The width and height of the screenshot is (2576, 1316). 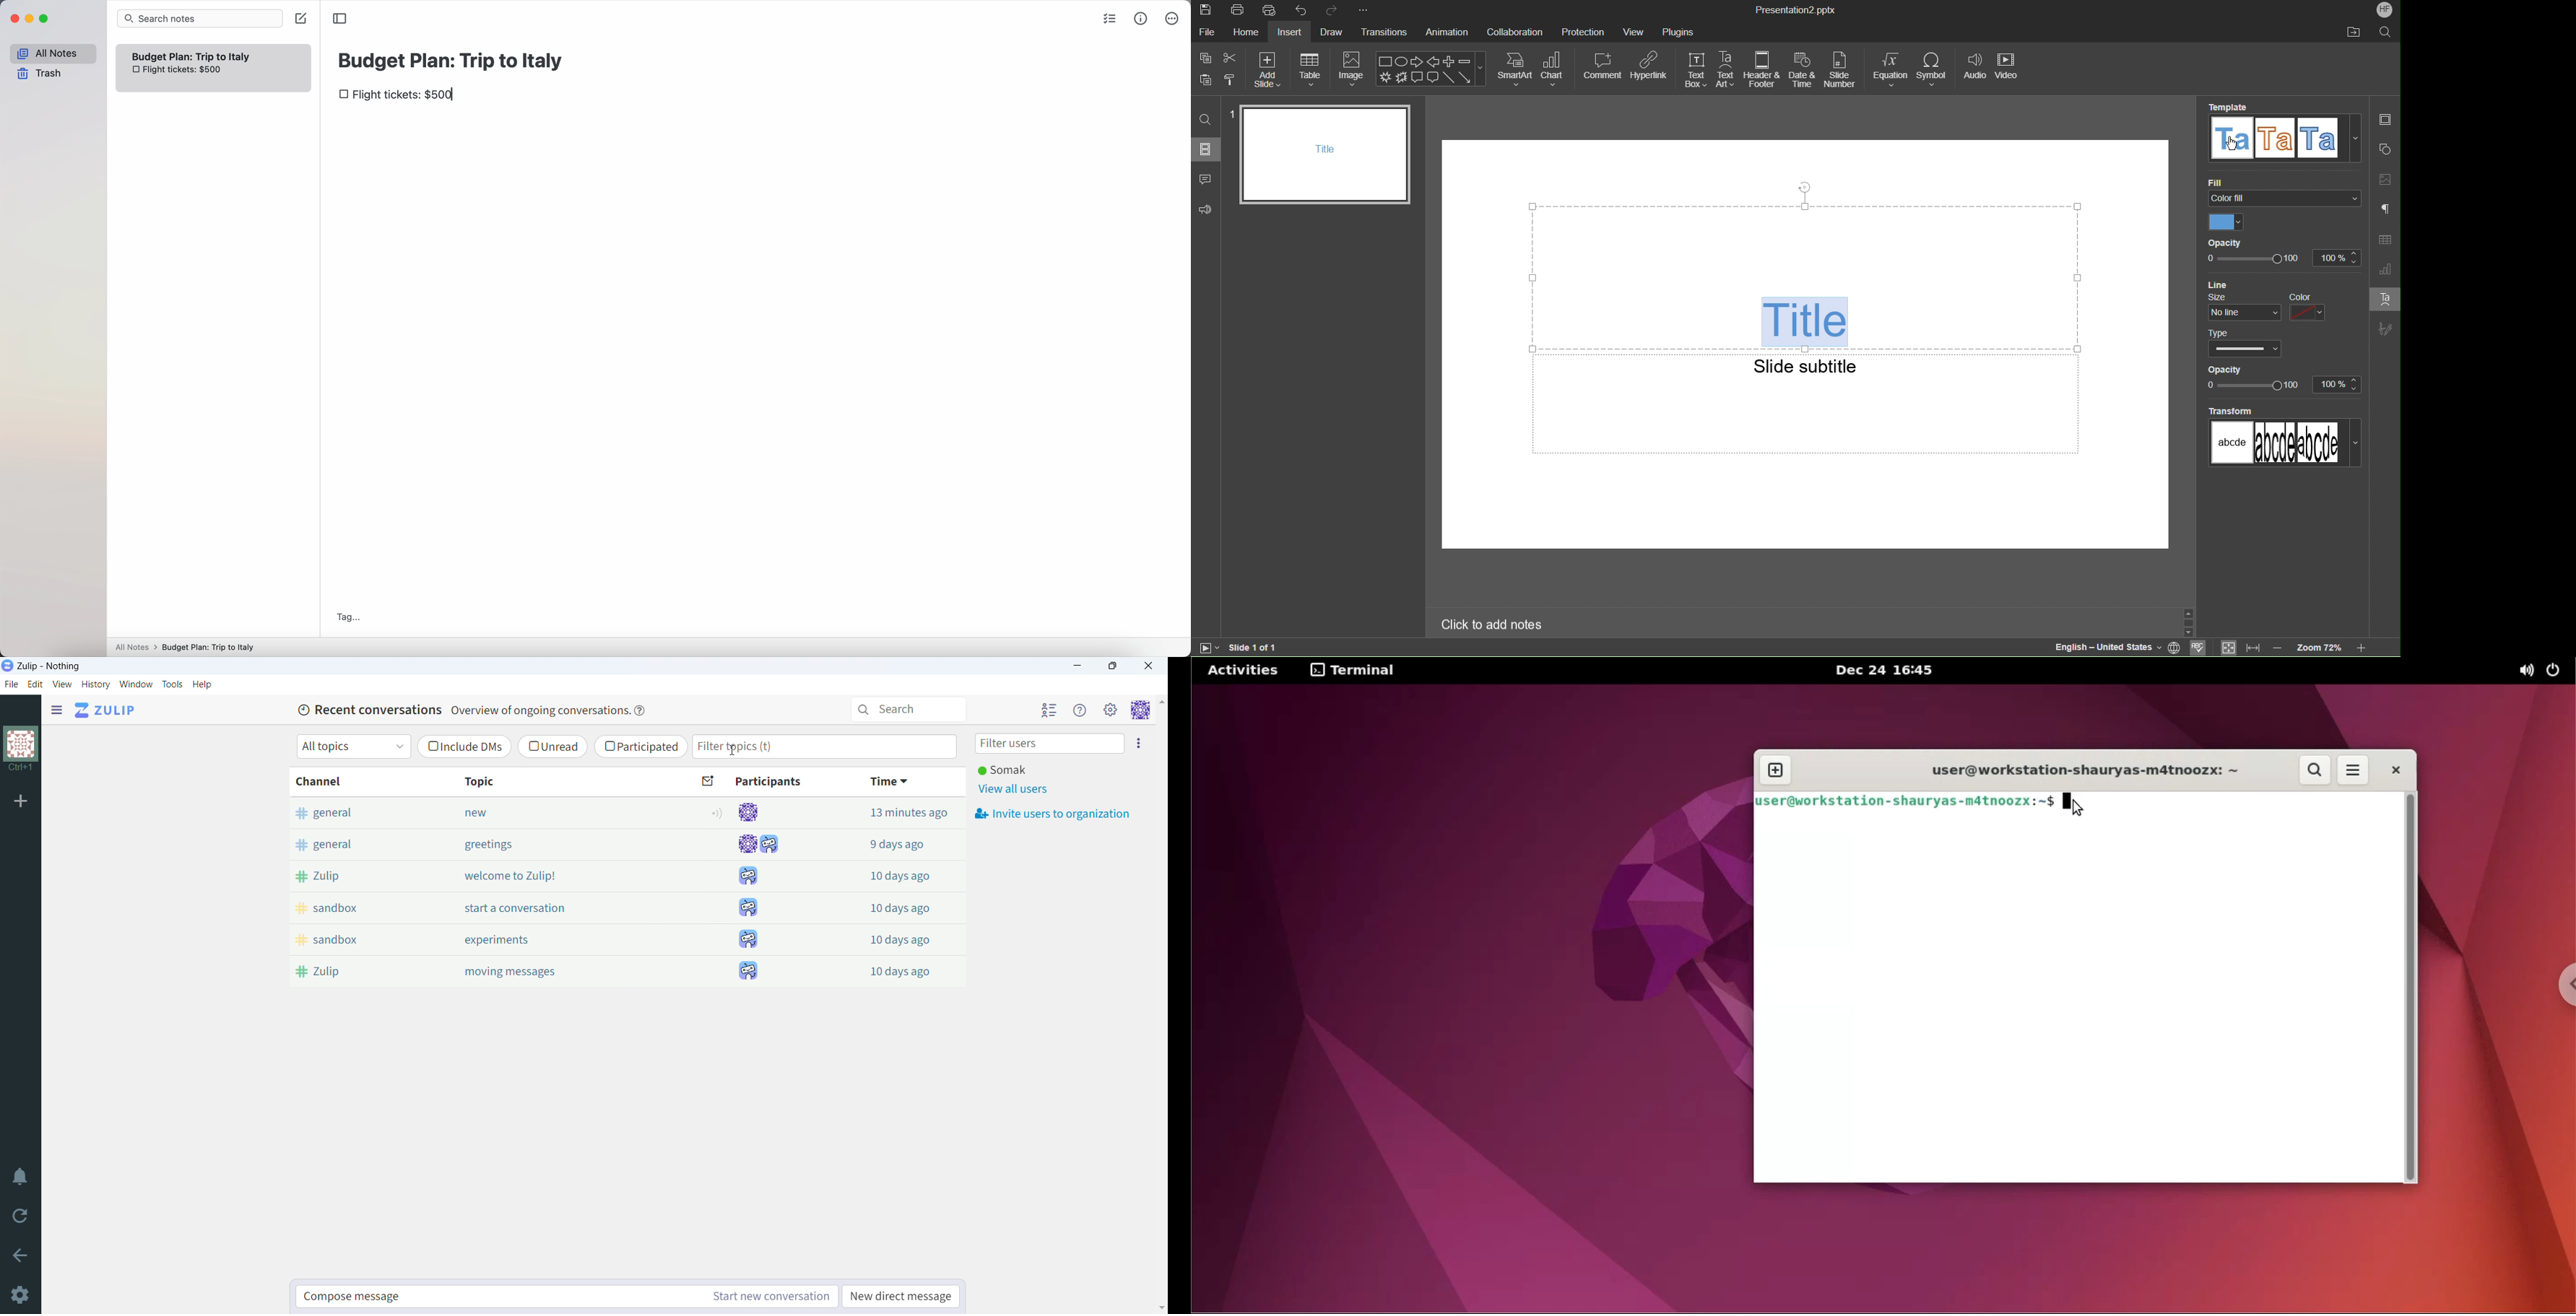 What do you see at coordinates (1270, 10) in the screenshot?
I see `Quick Print` at bounding box center [1270, 10].